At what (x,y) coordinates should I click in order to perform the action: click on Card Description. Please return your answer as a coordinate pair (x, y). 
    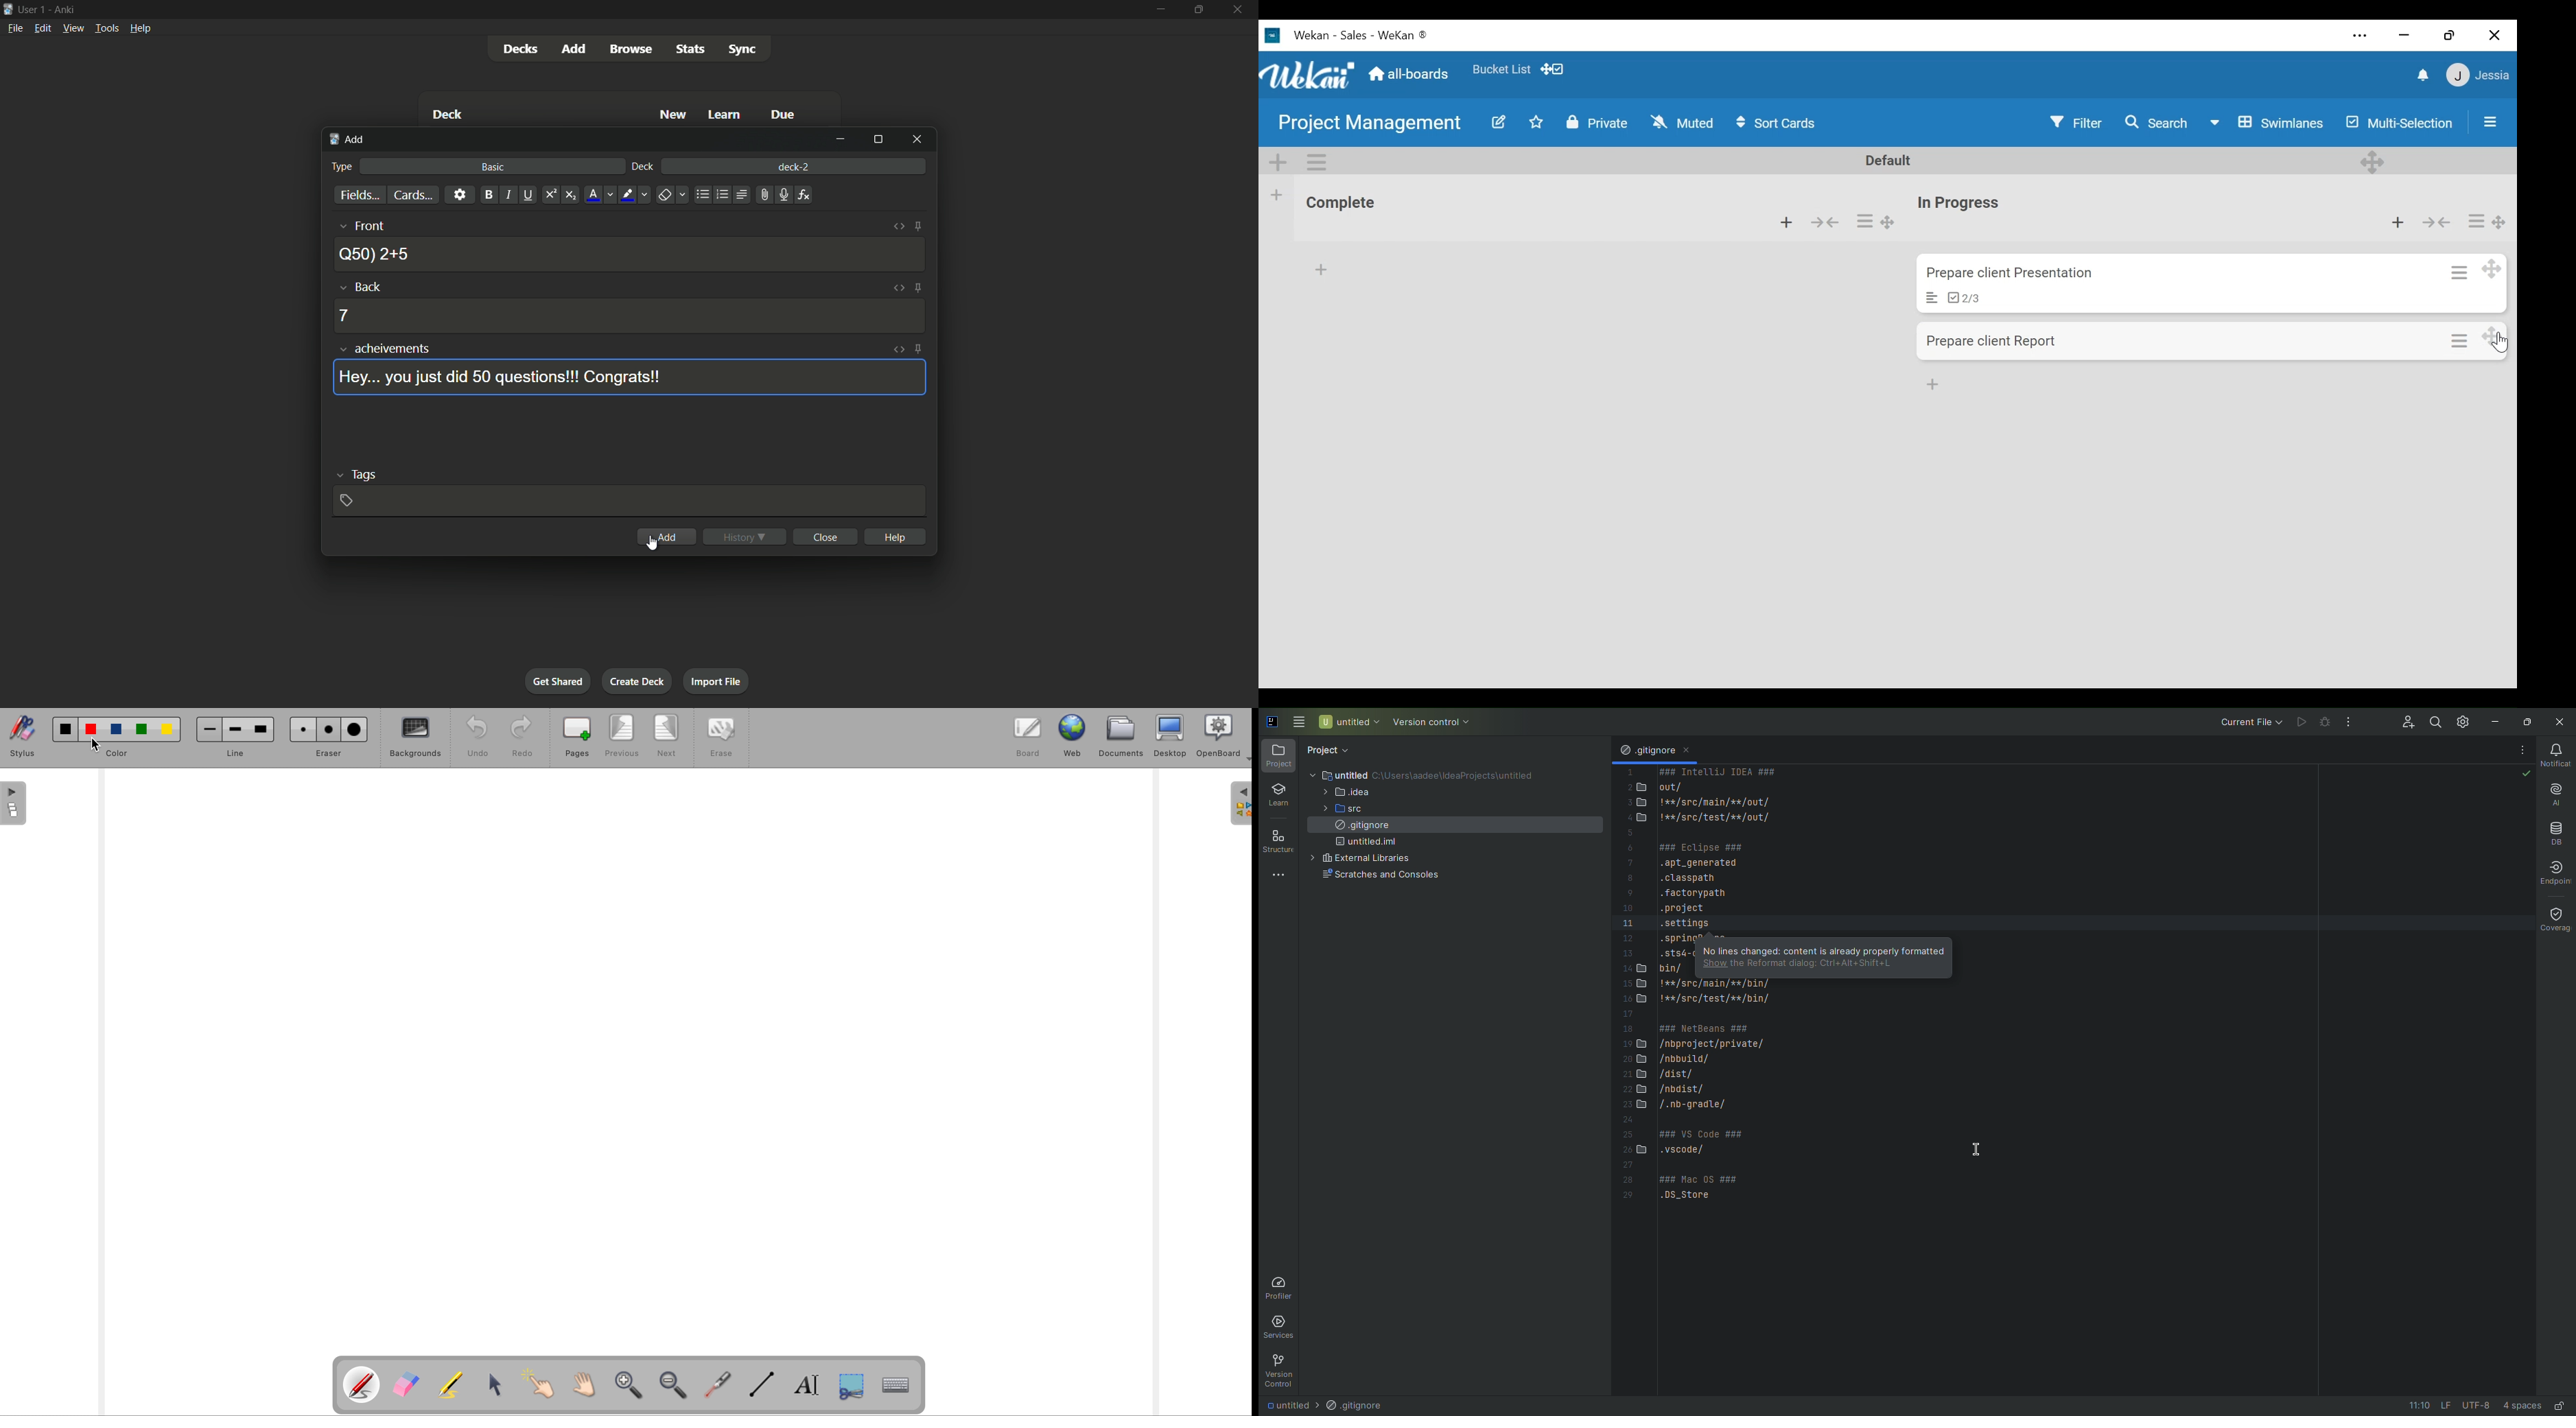
    Looking at the image, I should click on (1927, 297).